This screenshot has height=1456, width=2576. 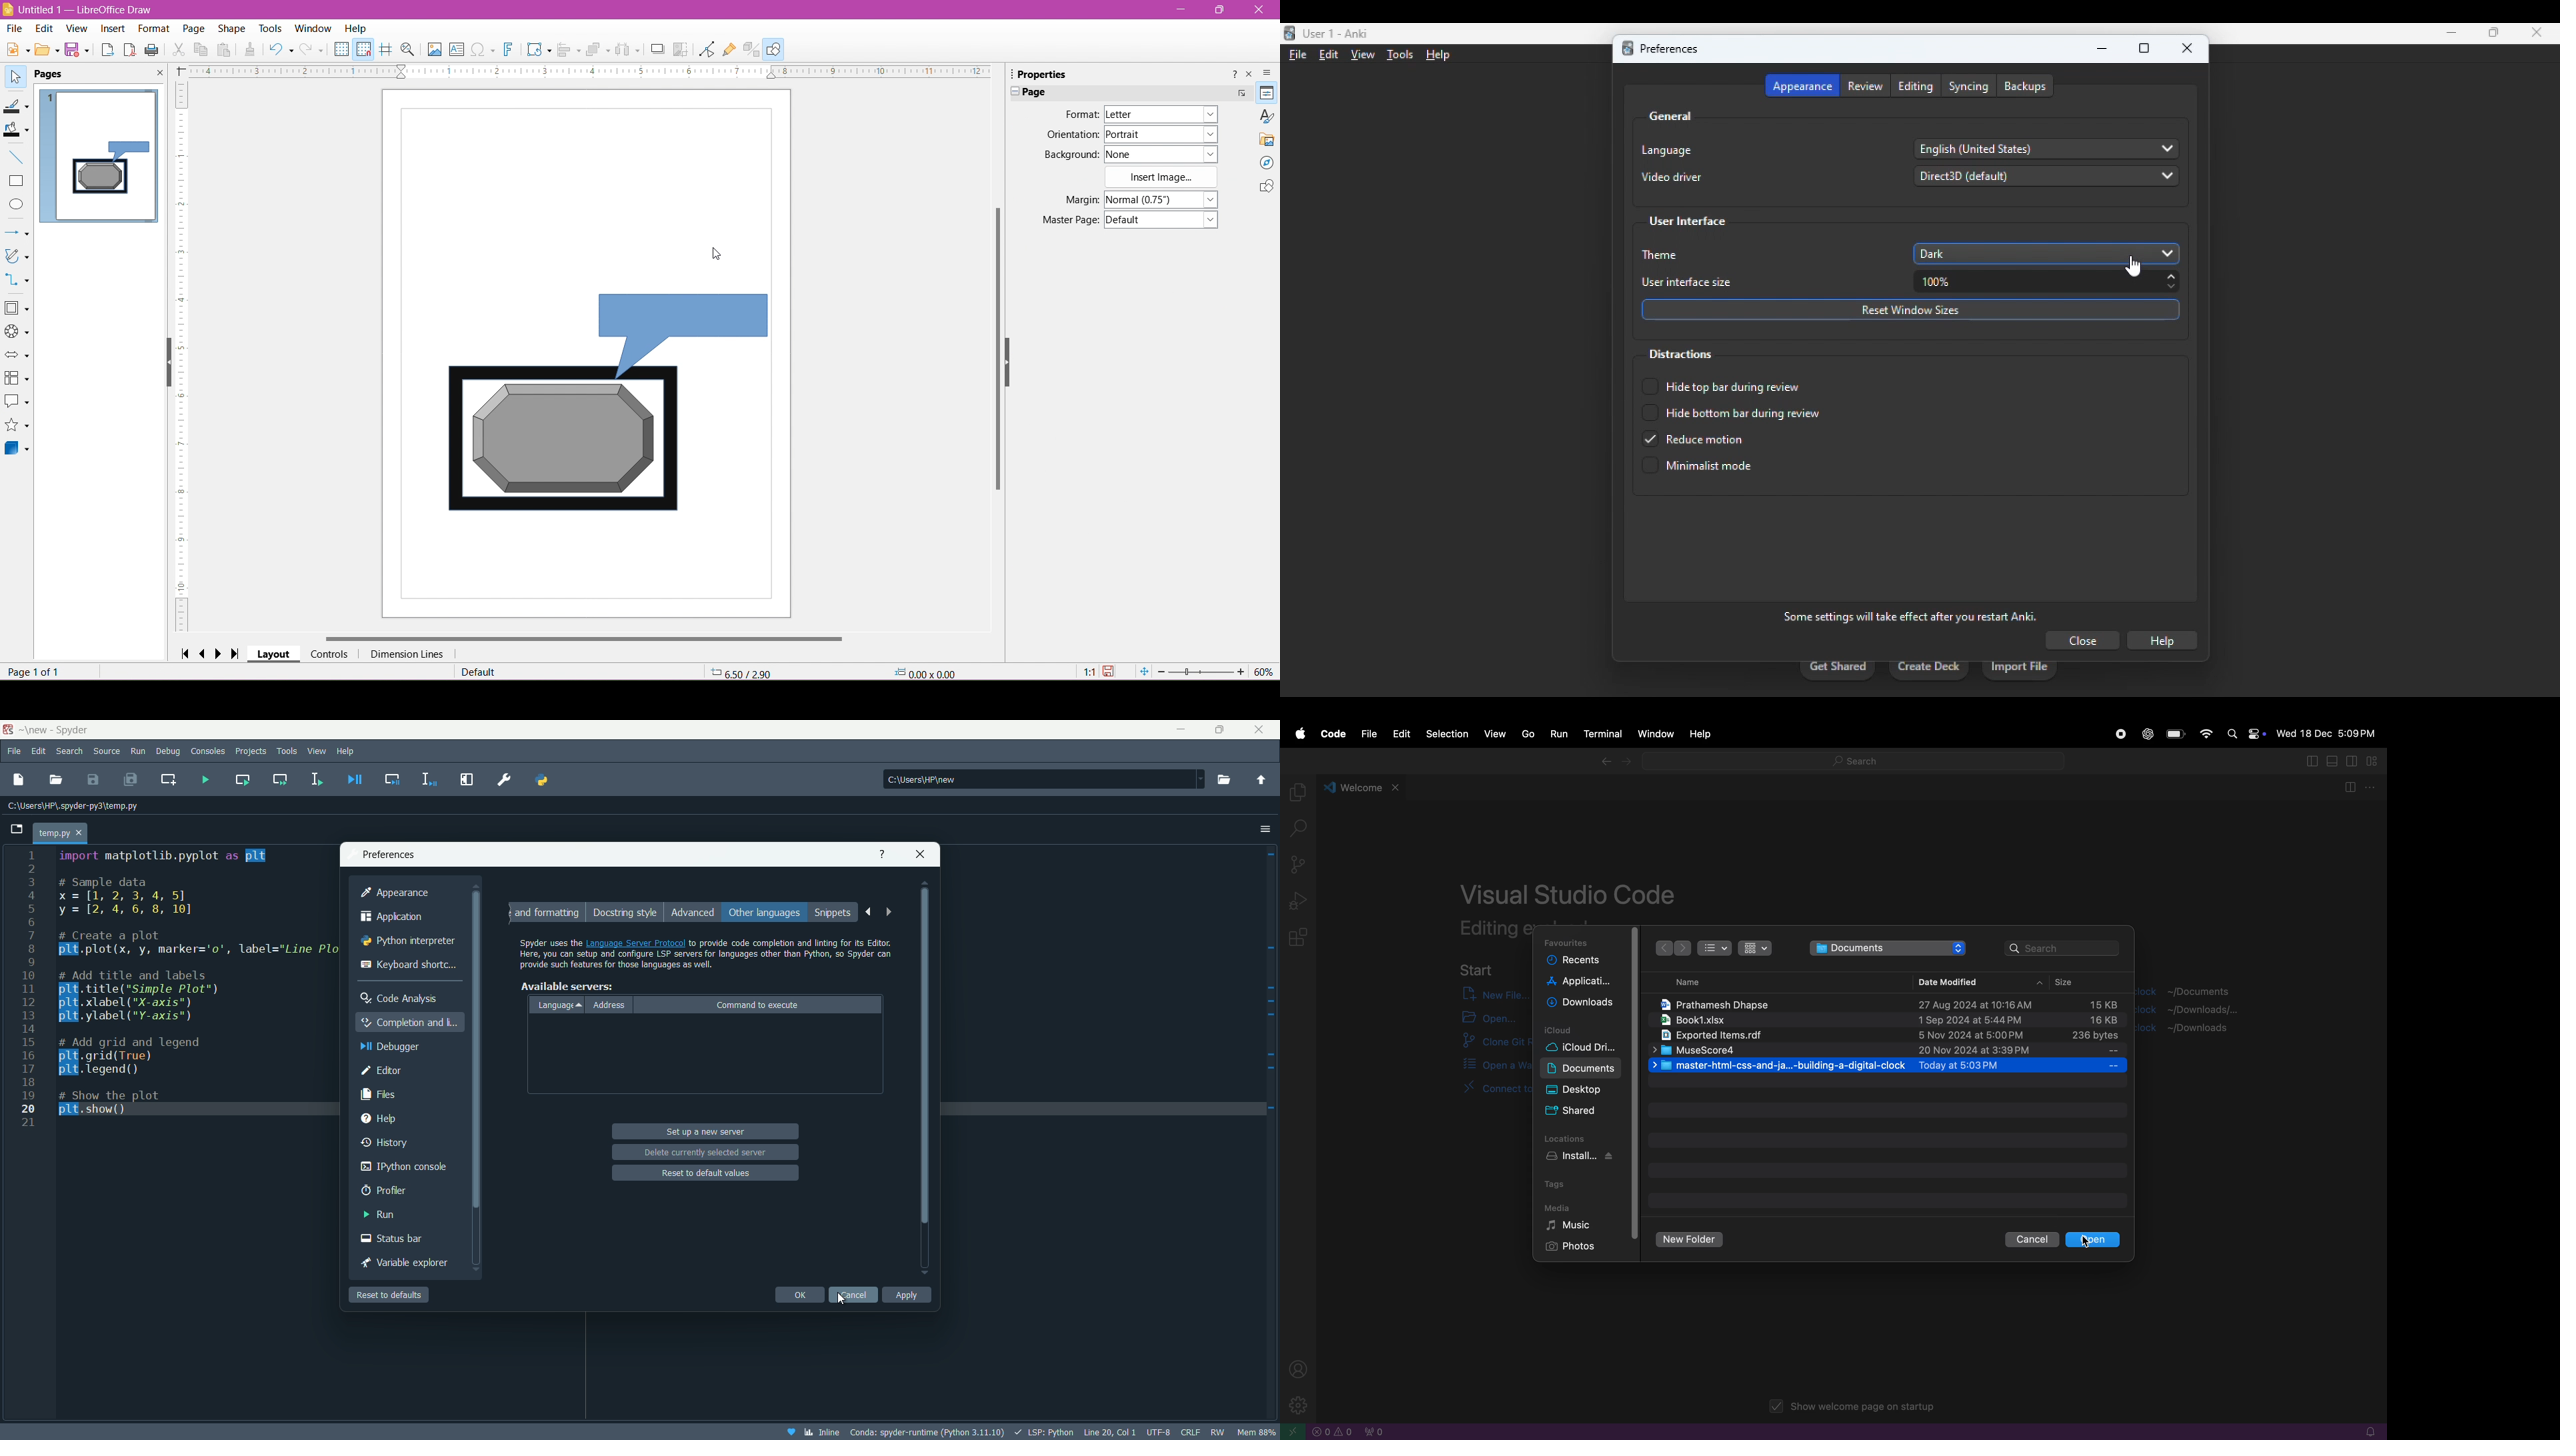 I want to click on consoles, so click(x=209, y=751).